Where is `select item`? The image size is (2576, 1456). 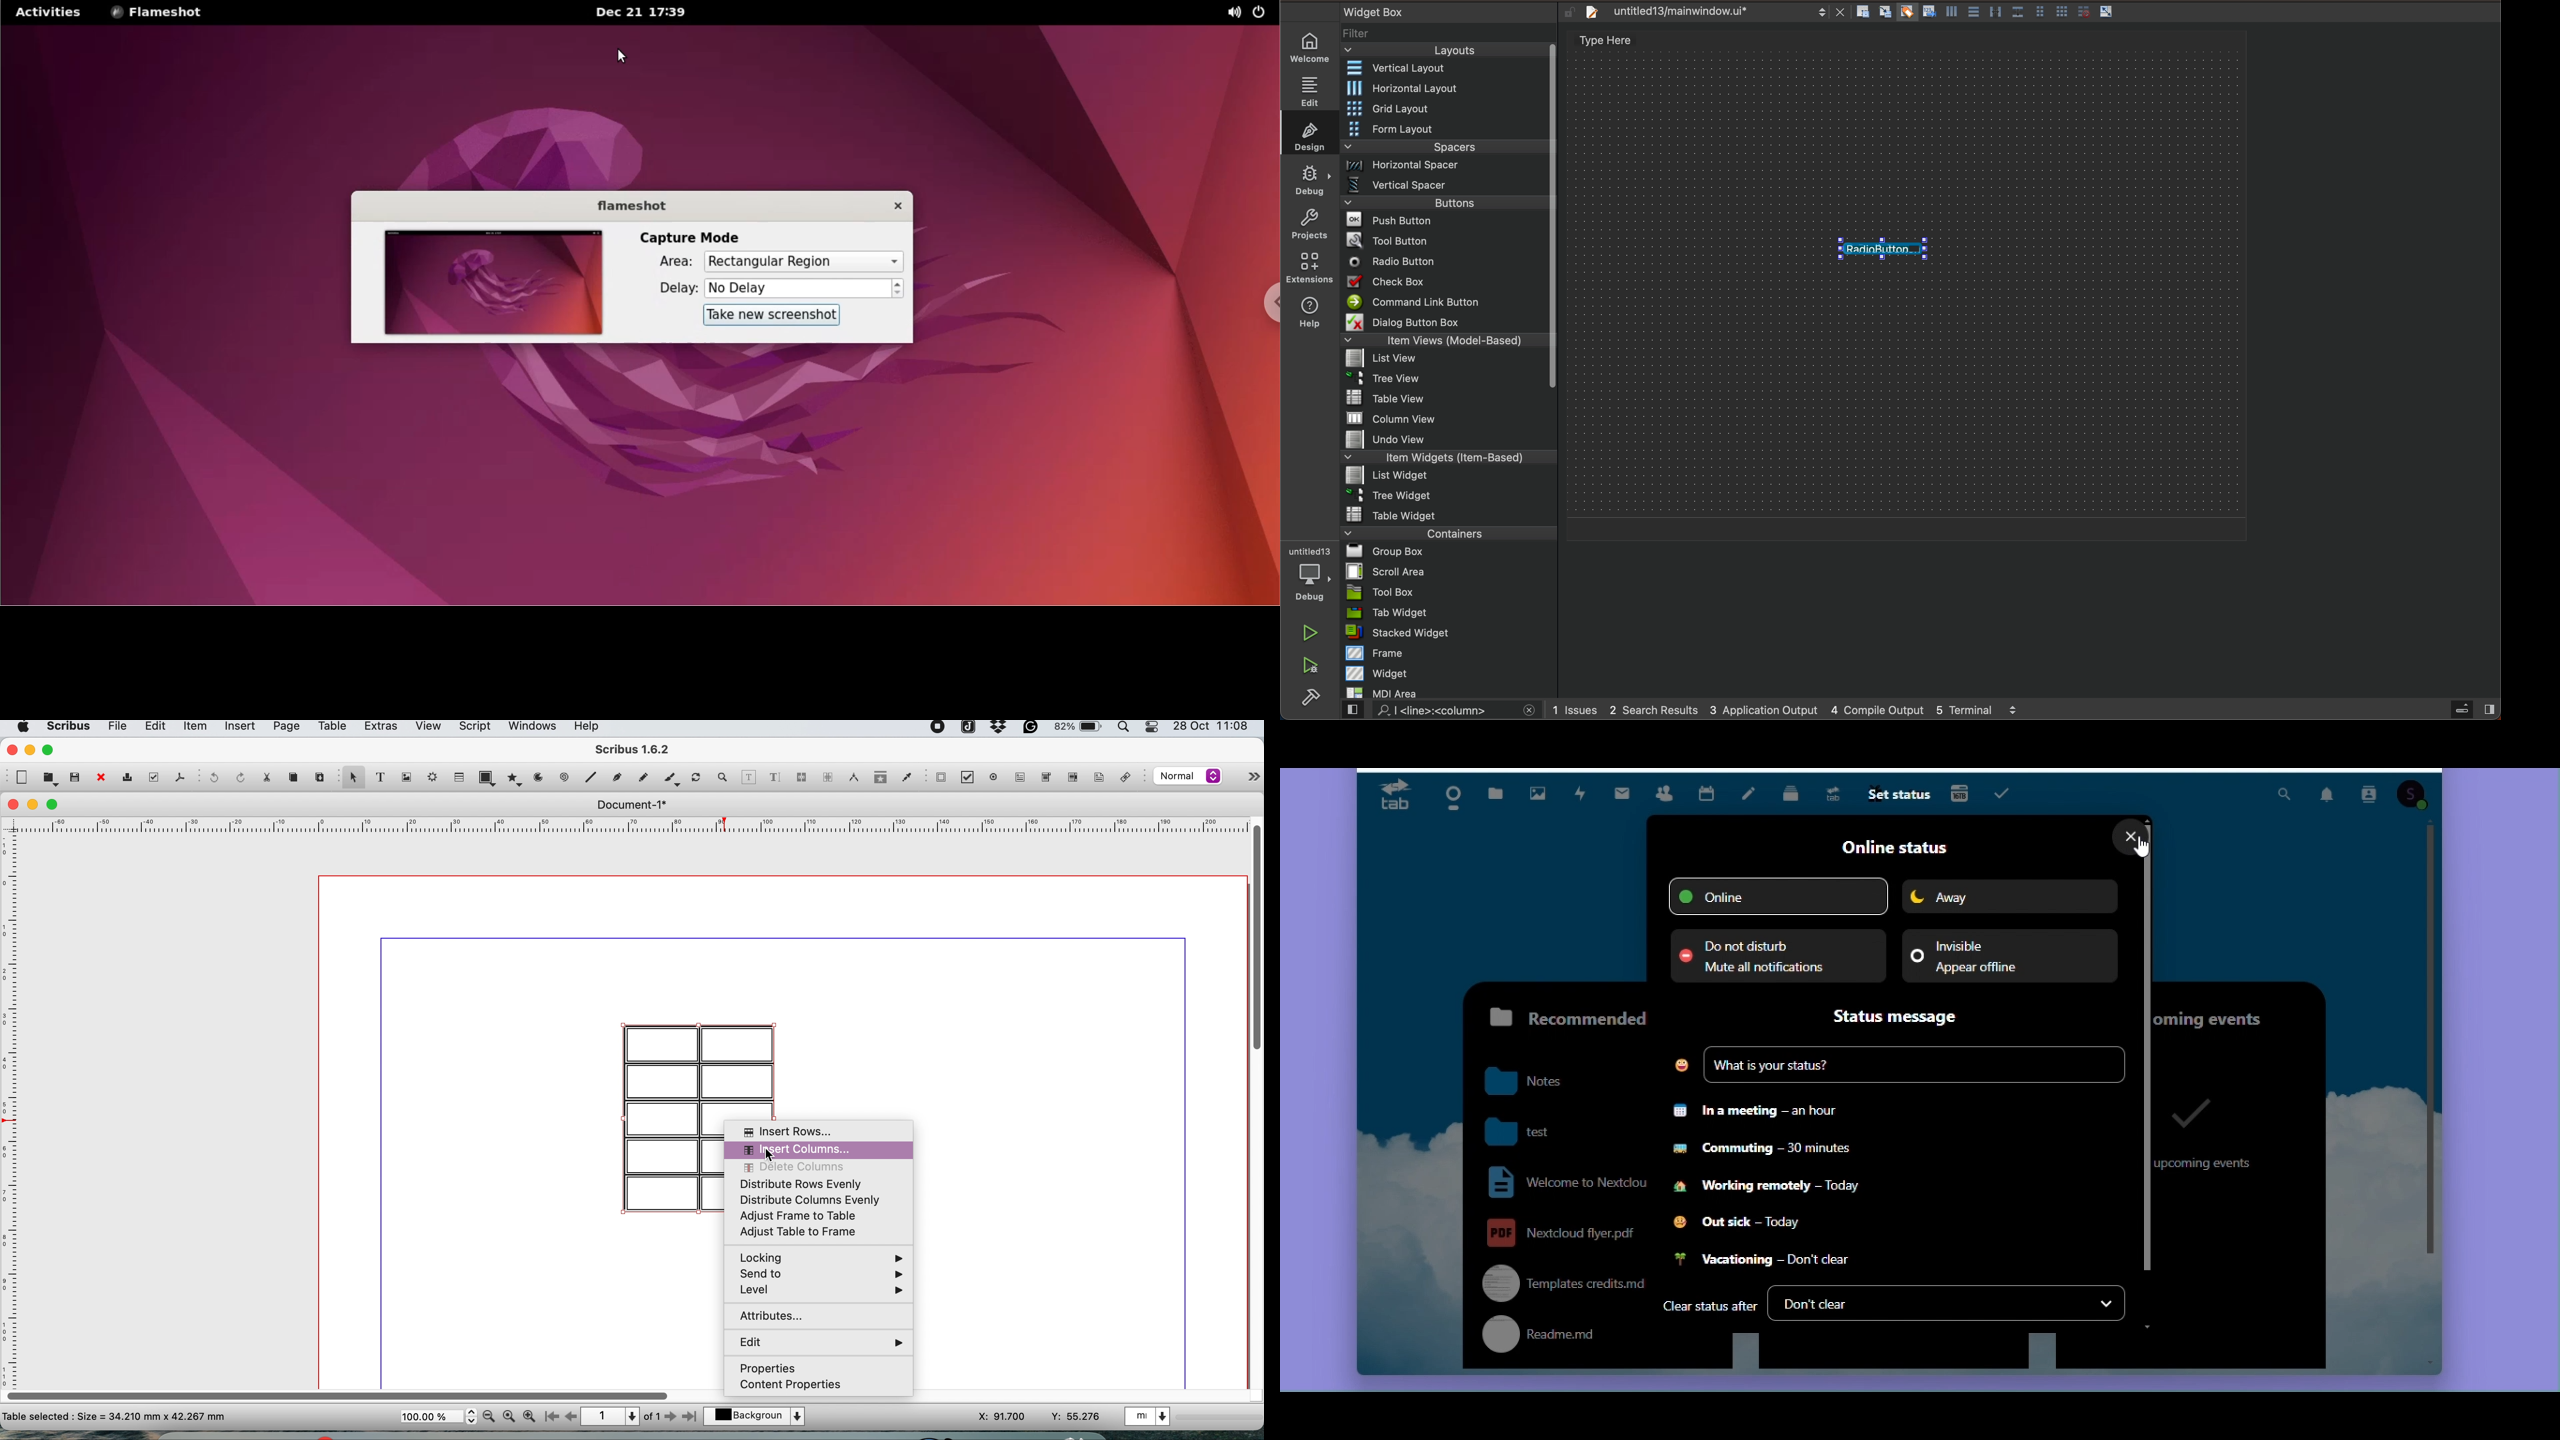 select item is located at coordinates (352, 778).